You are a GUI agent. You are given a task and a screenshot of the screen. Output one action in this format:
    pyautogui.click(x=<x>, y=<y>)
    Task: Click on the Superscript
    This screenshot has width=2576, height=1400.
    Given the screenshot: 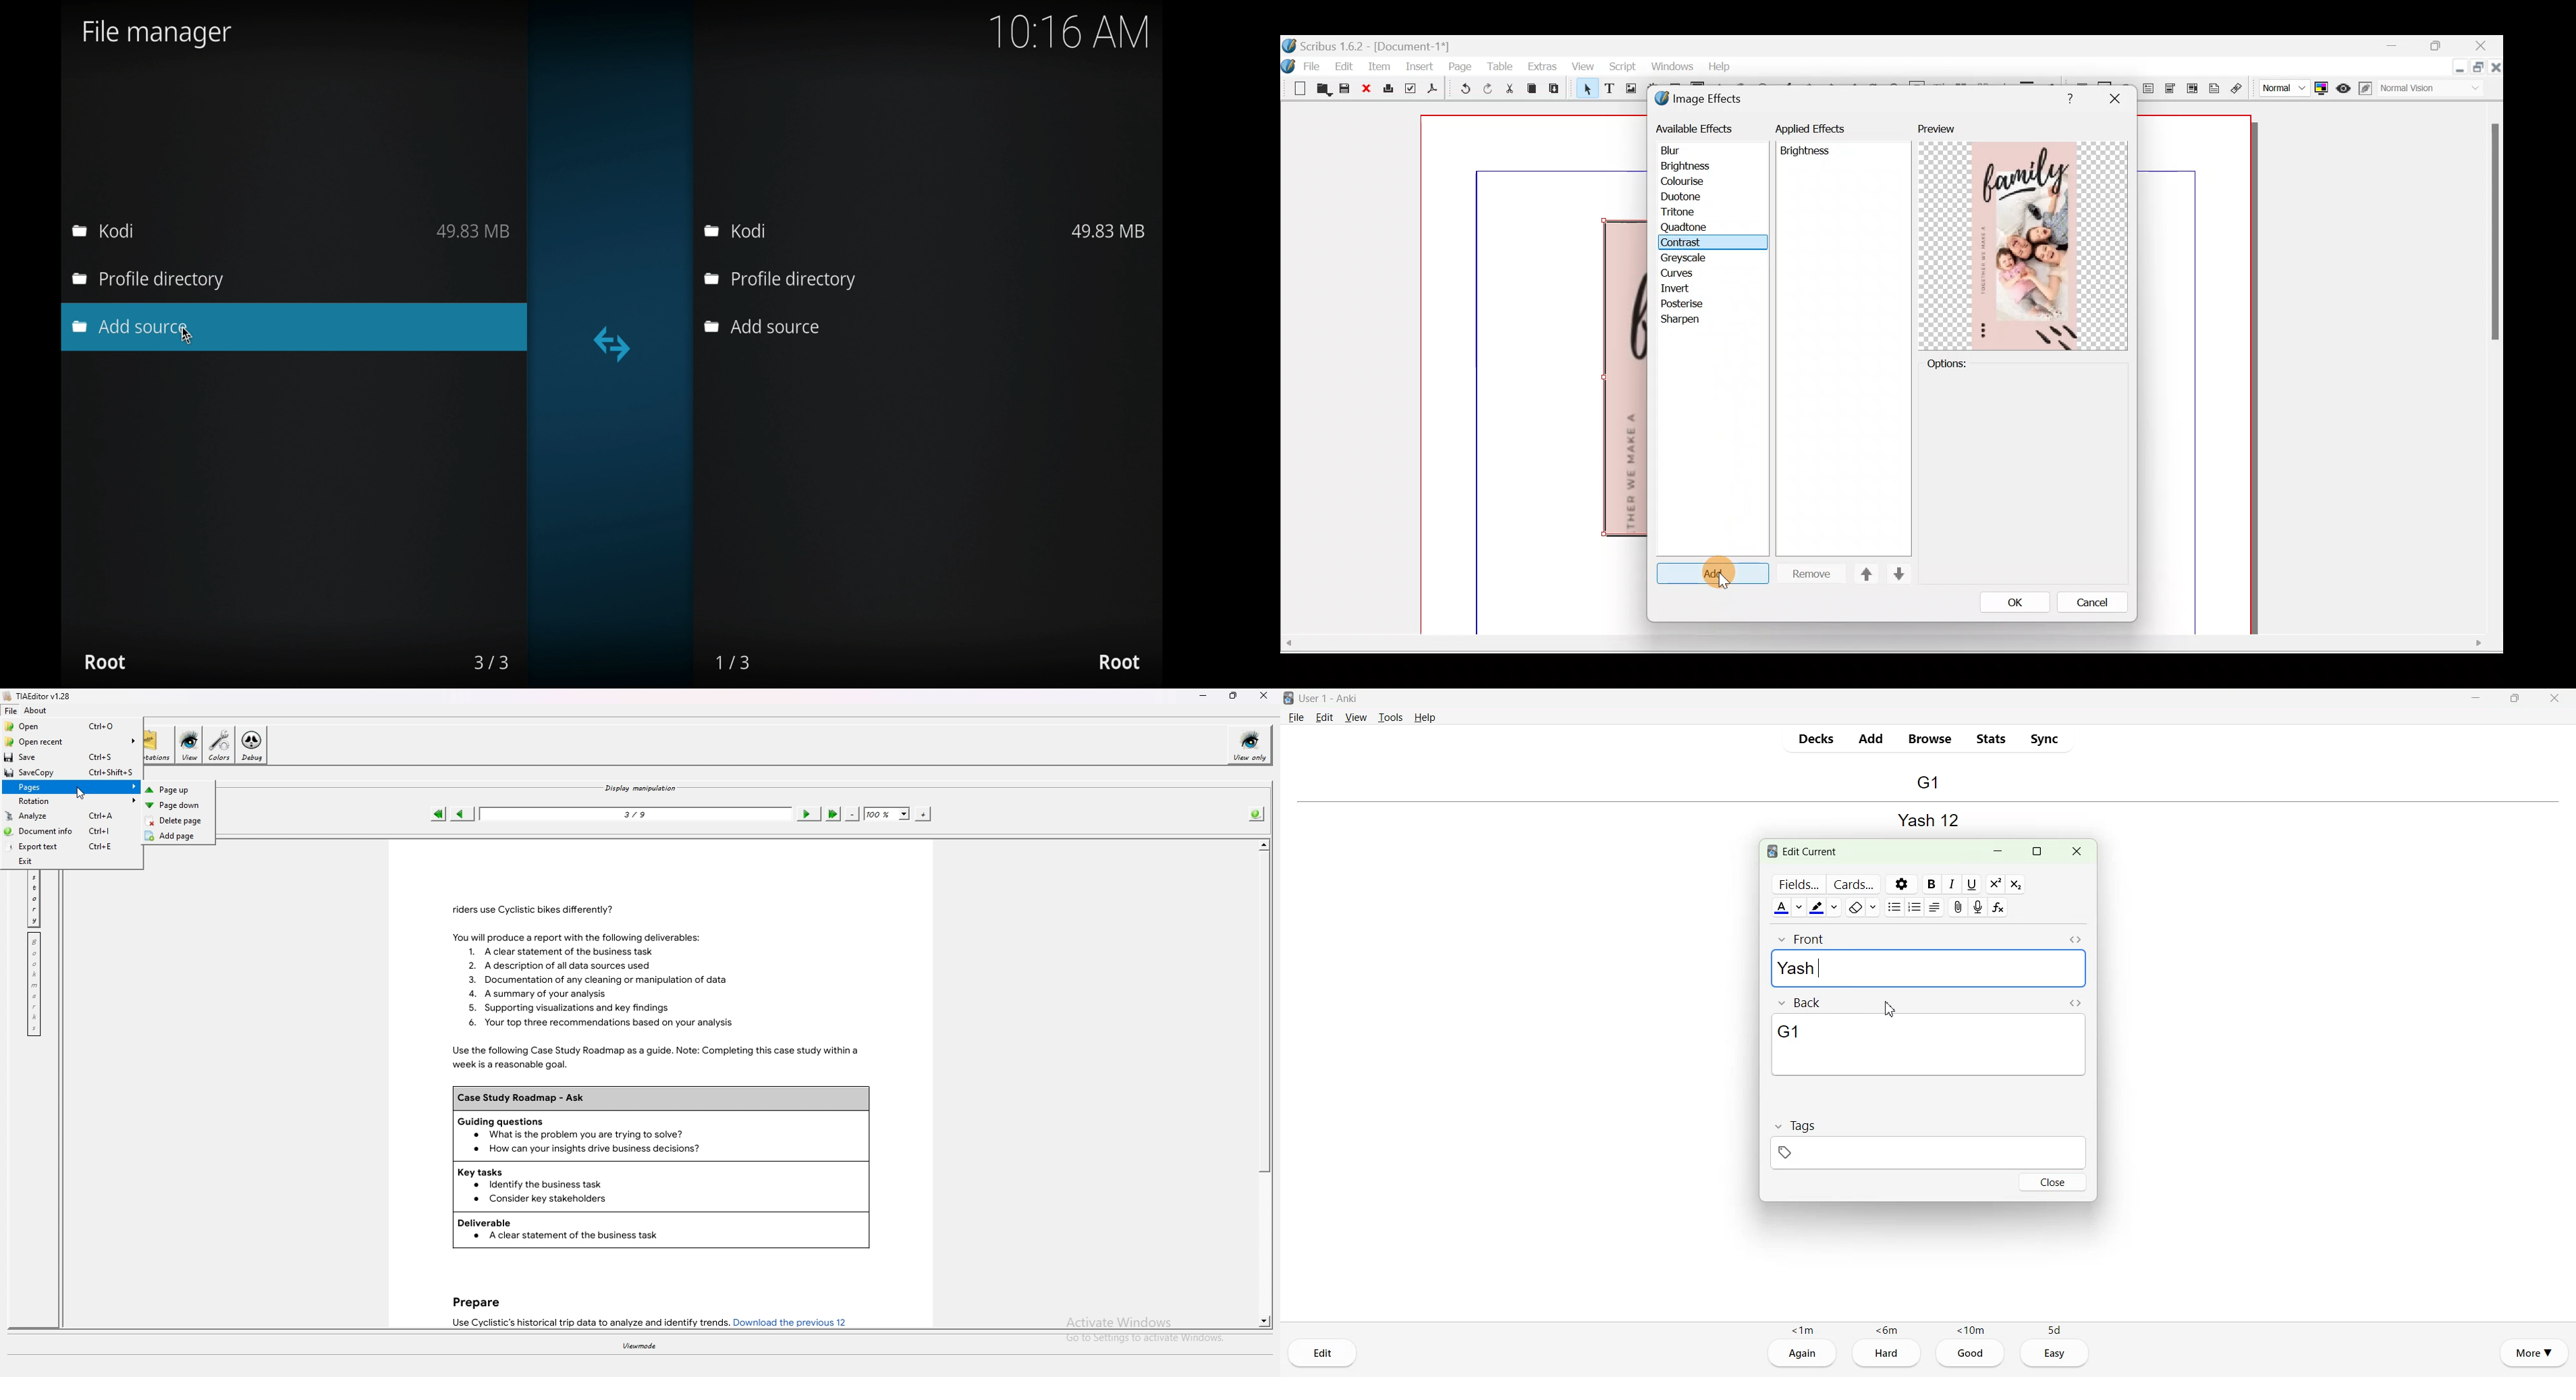 What is the action you would take?
    pyautogui.click(x=1996, y=884)
    